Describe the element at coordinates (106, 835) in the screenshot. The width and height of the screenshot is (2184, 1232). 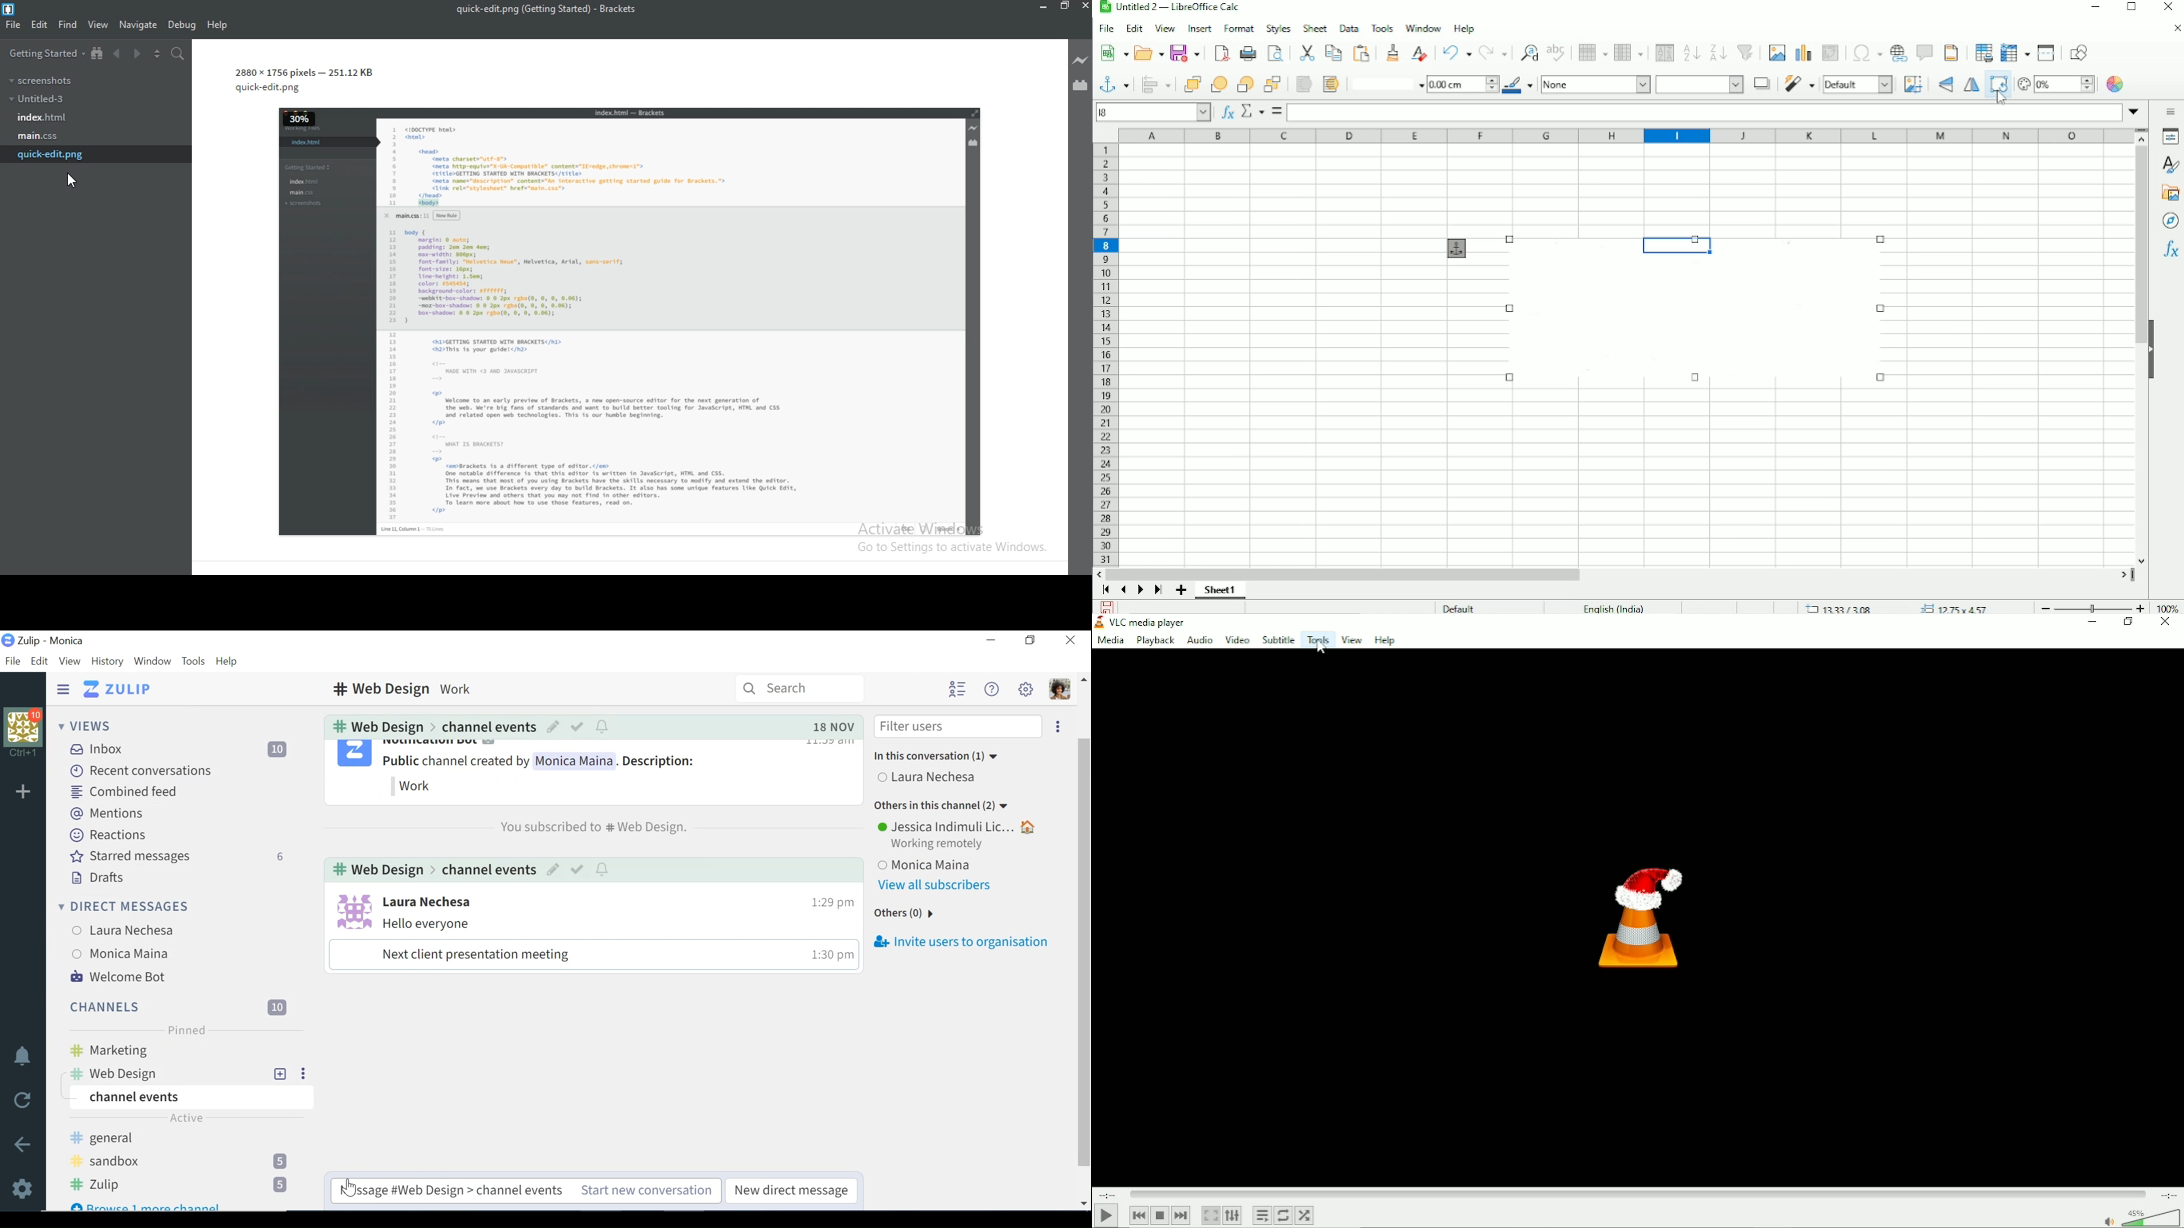
I see `Reactions` at that location.